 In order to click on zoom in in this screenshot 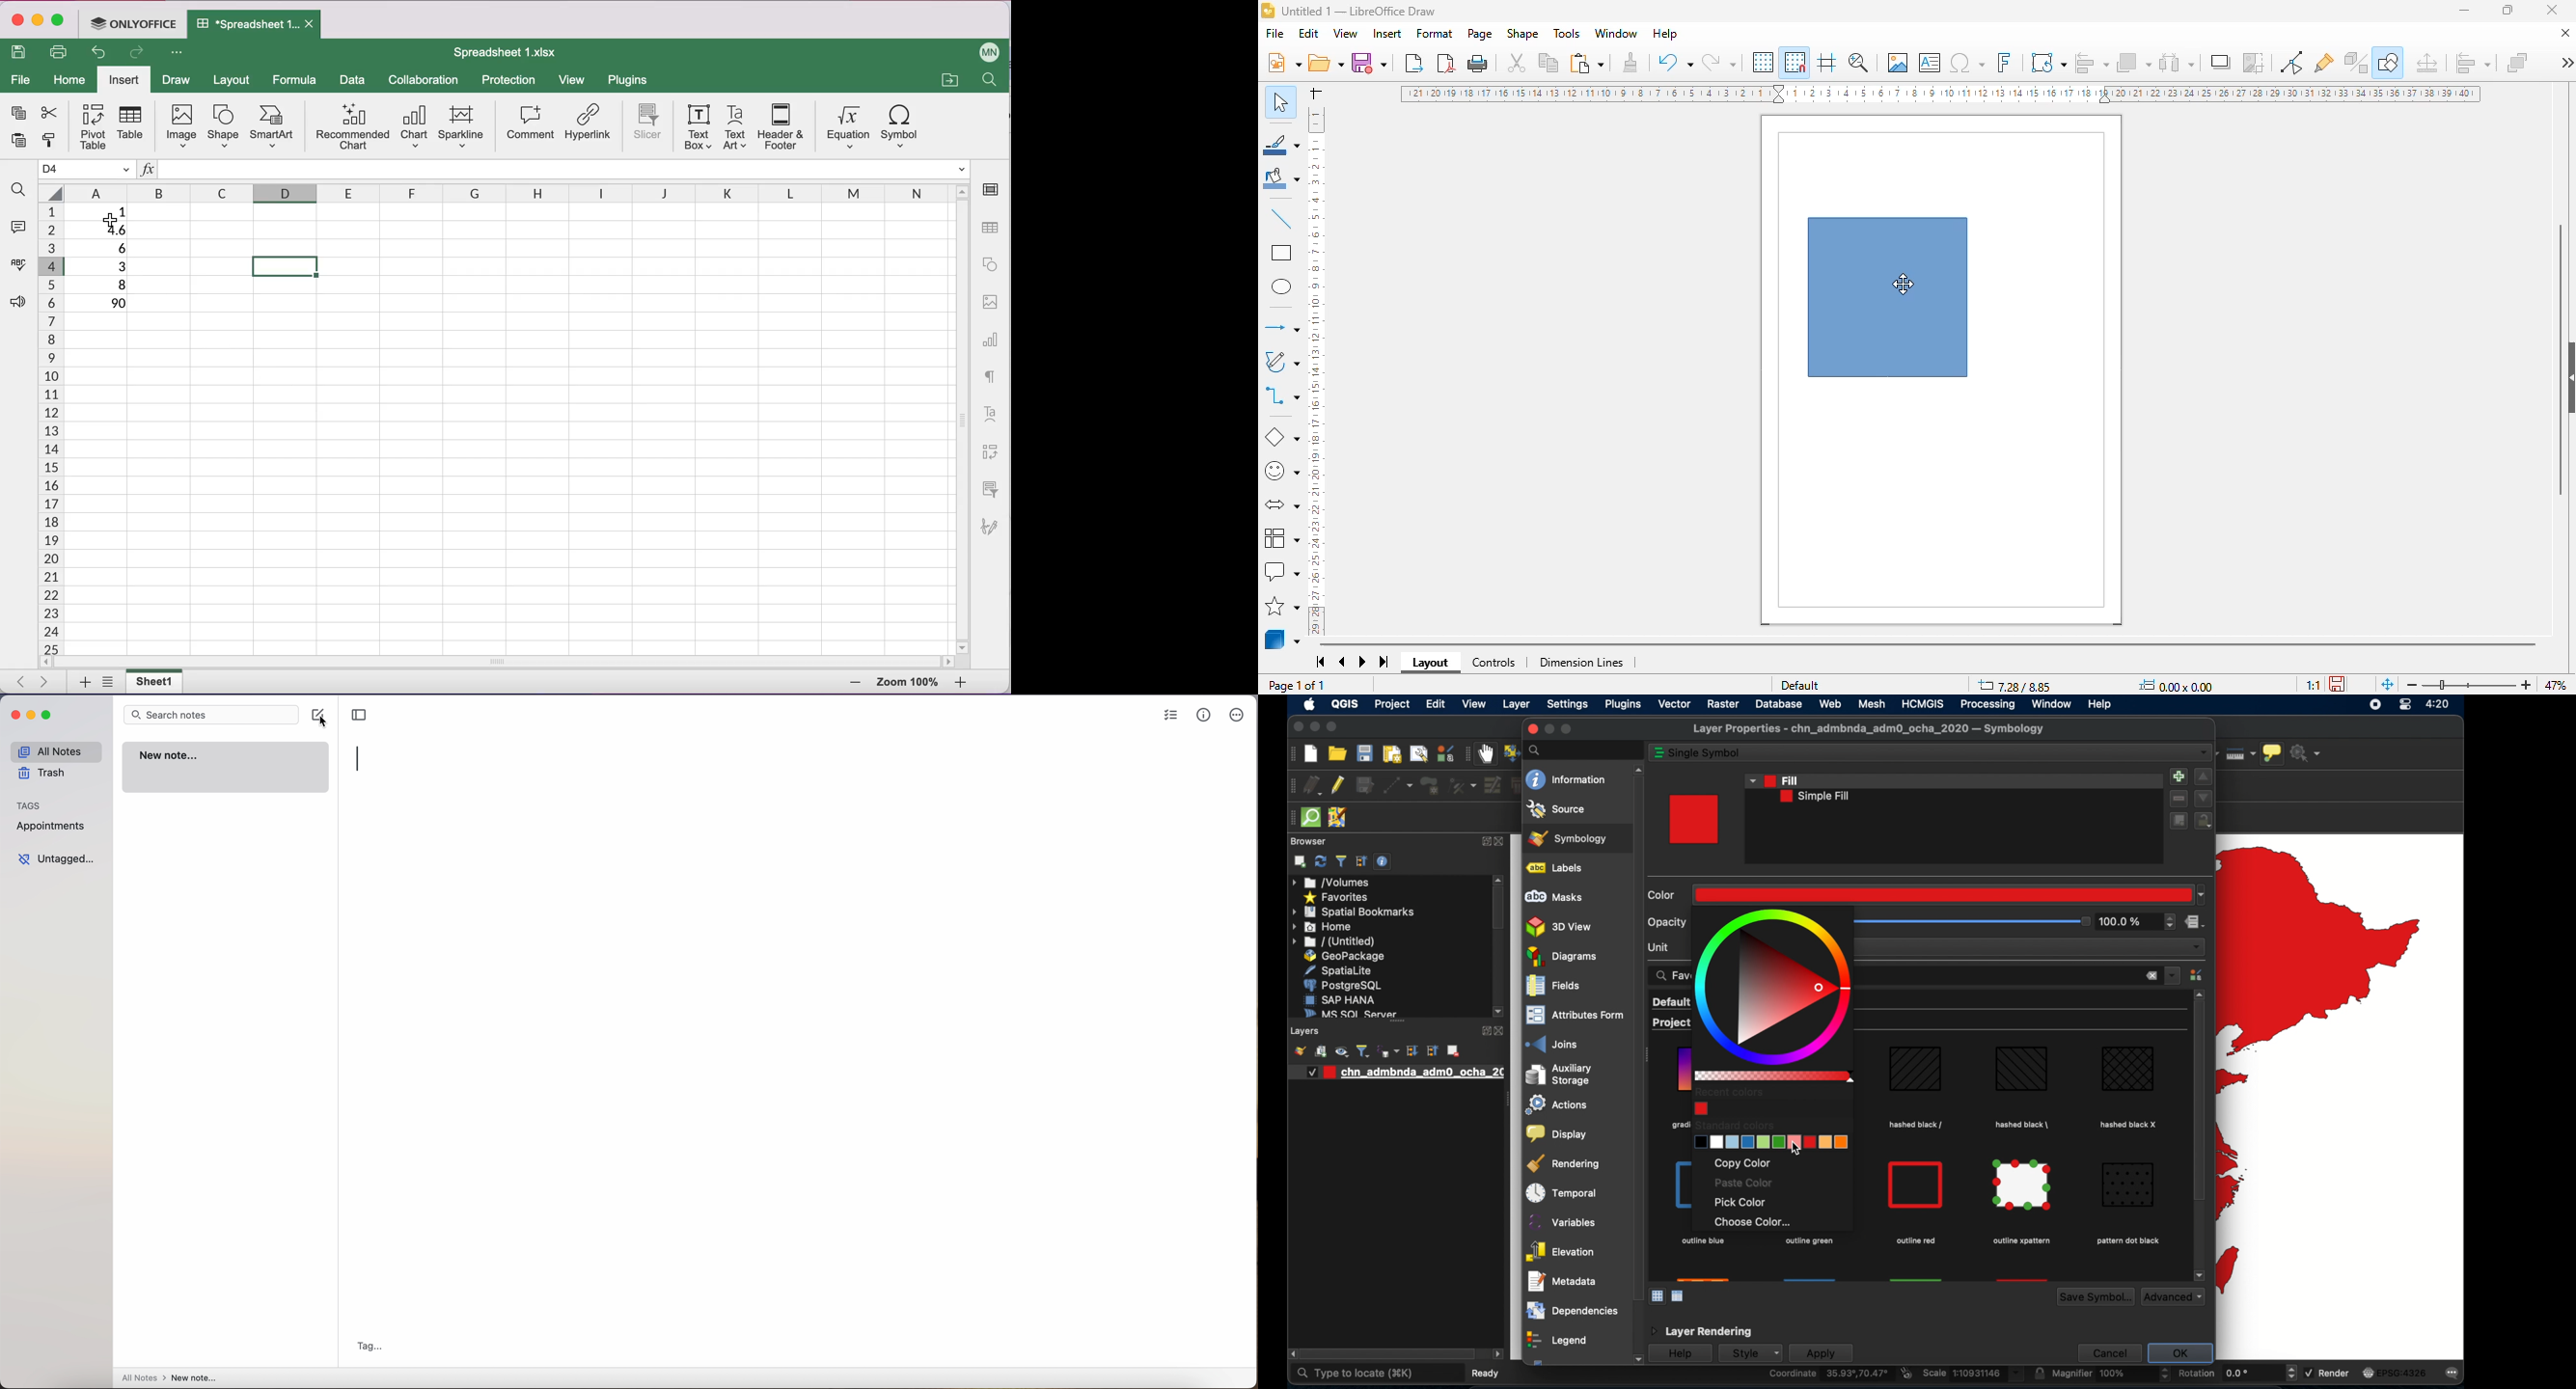, I will do `click(2528, 685)`.